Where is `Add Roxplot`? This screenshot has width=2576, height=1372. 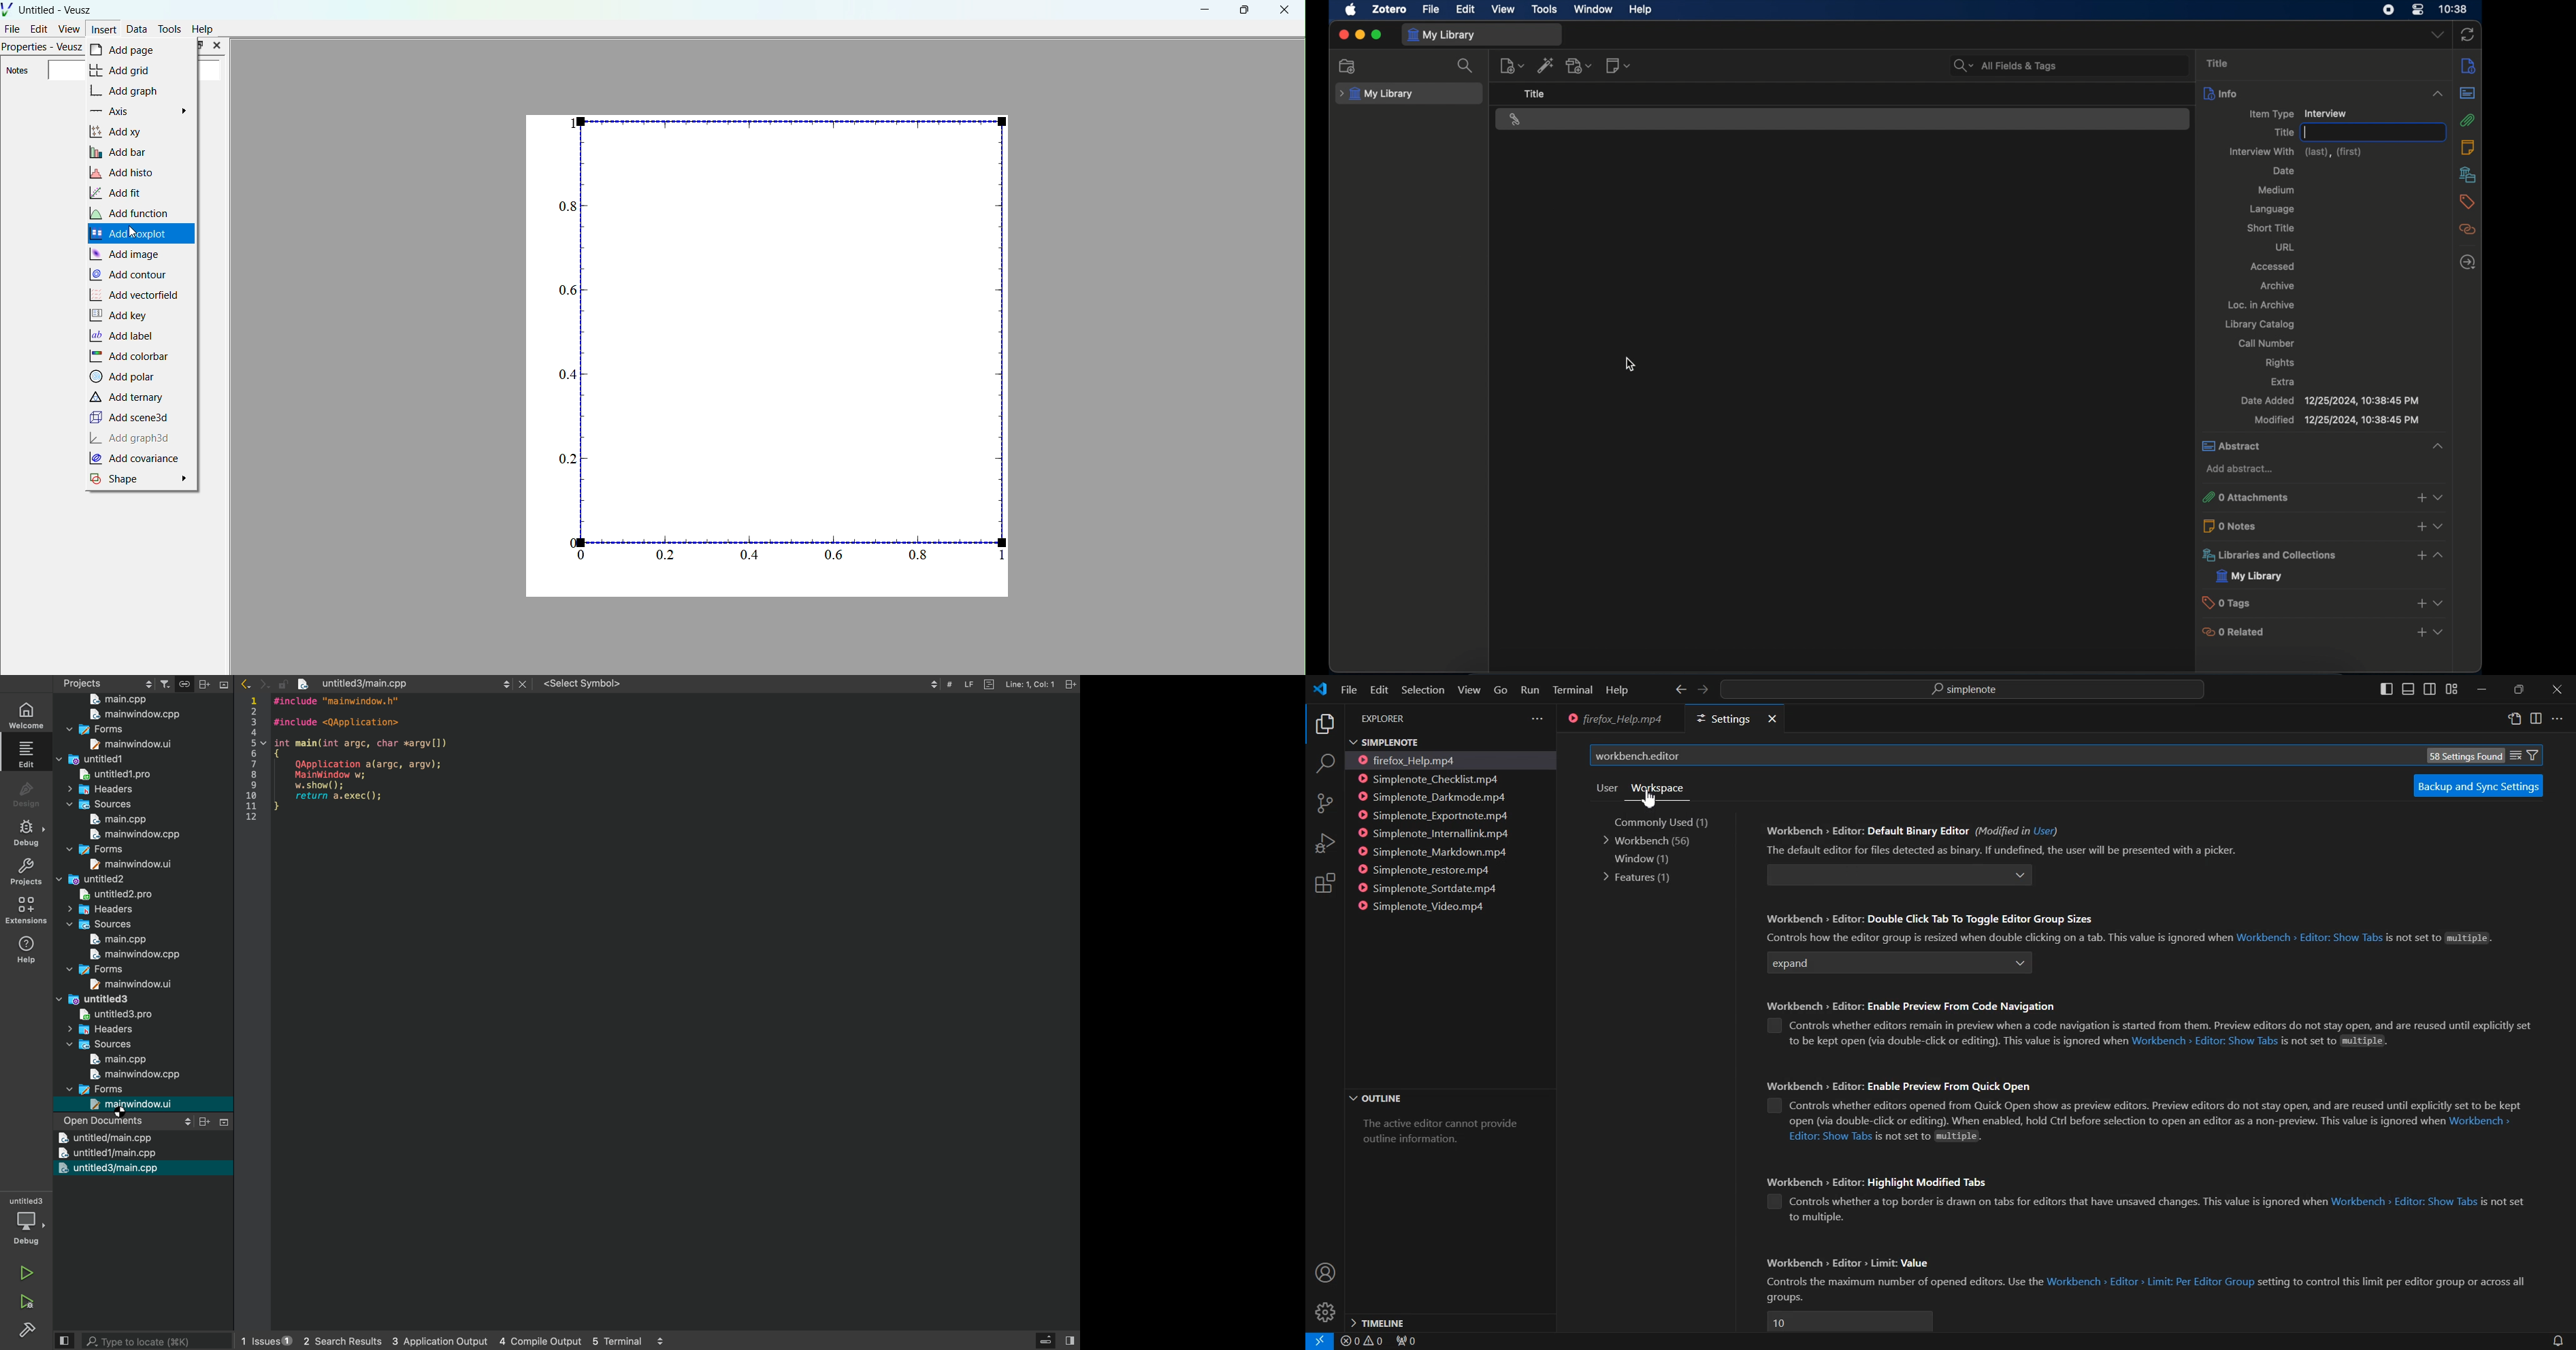
Add Roxplot is located at coordinates (131, 234).